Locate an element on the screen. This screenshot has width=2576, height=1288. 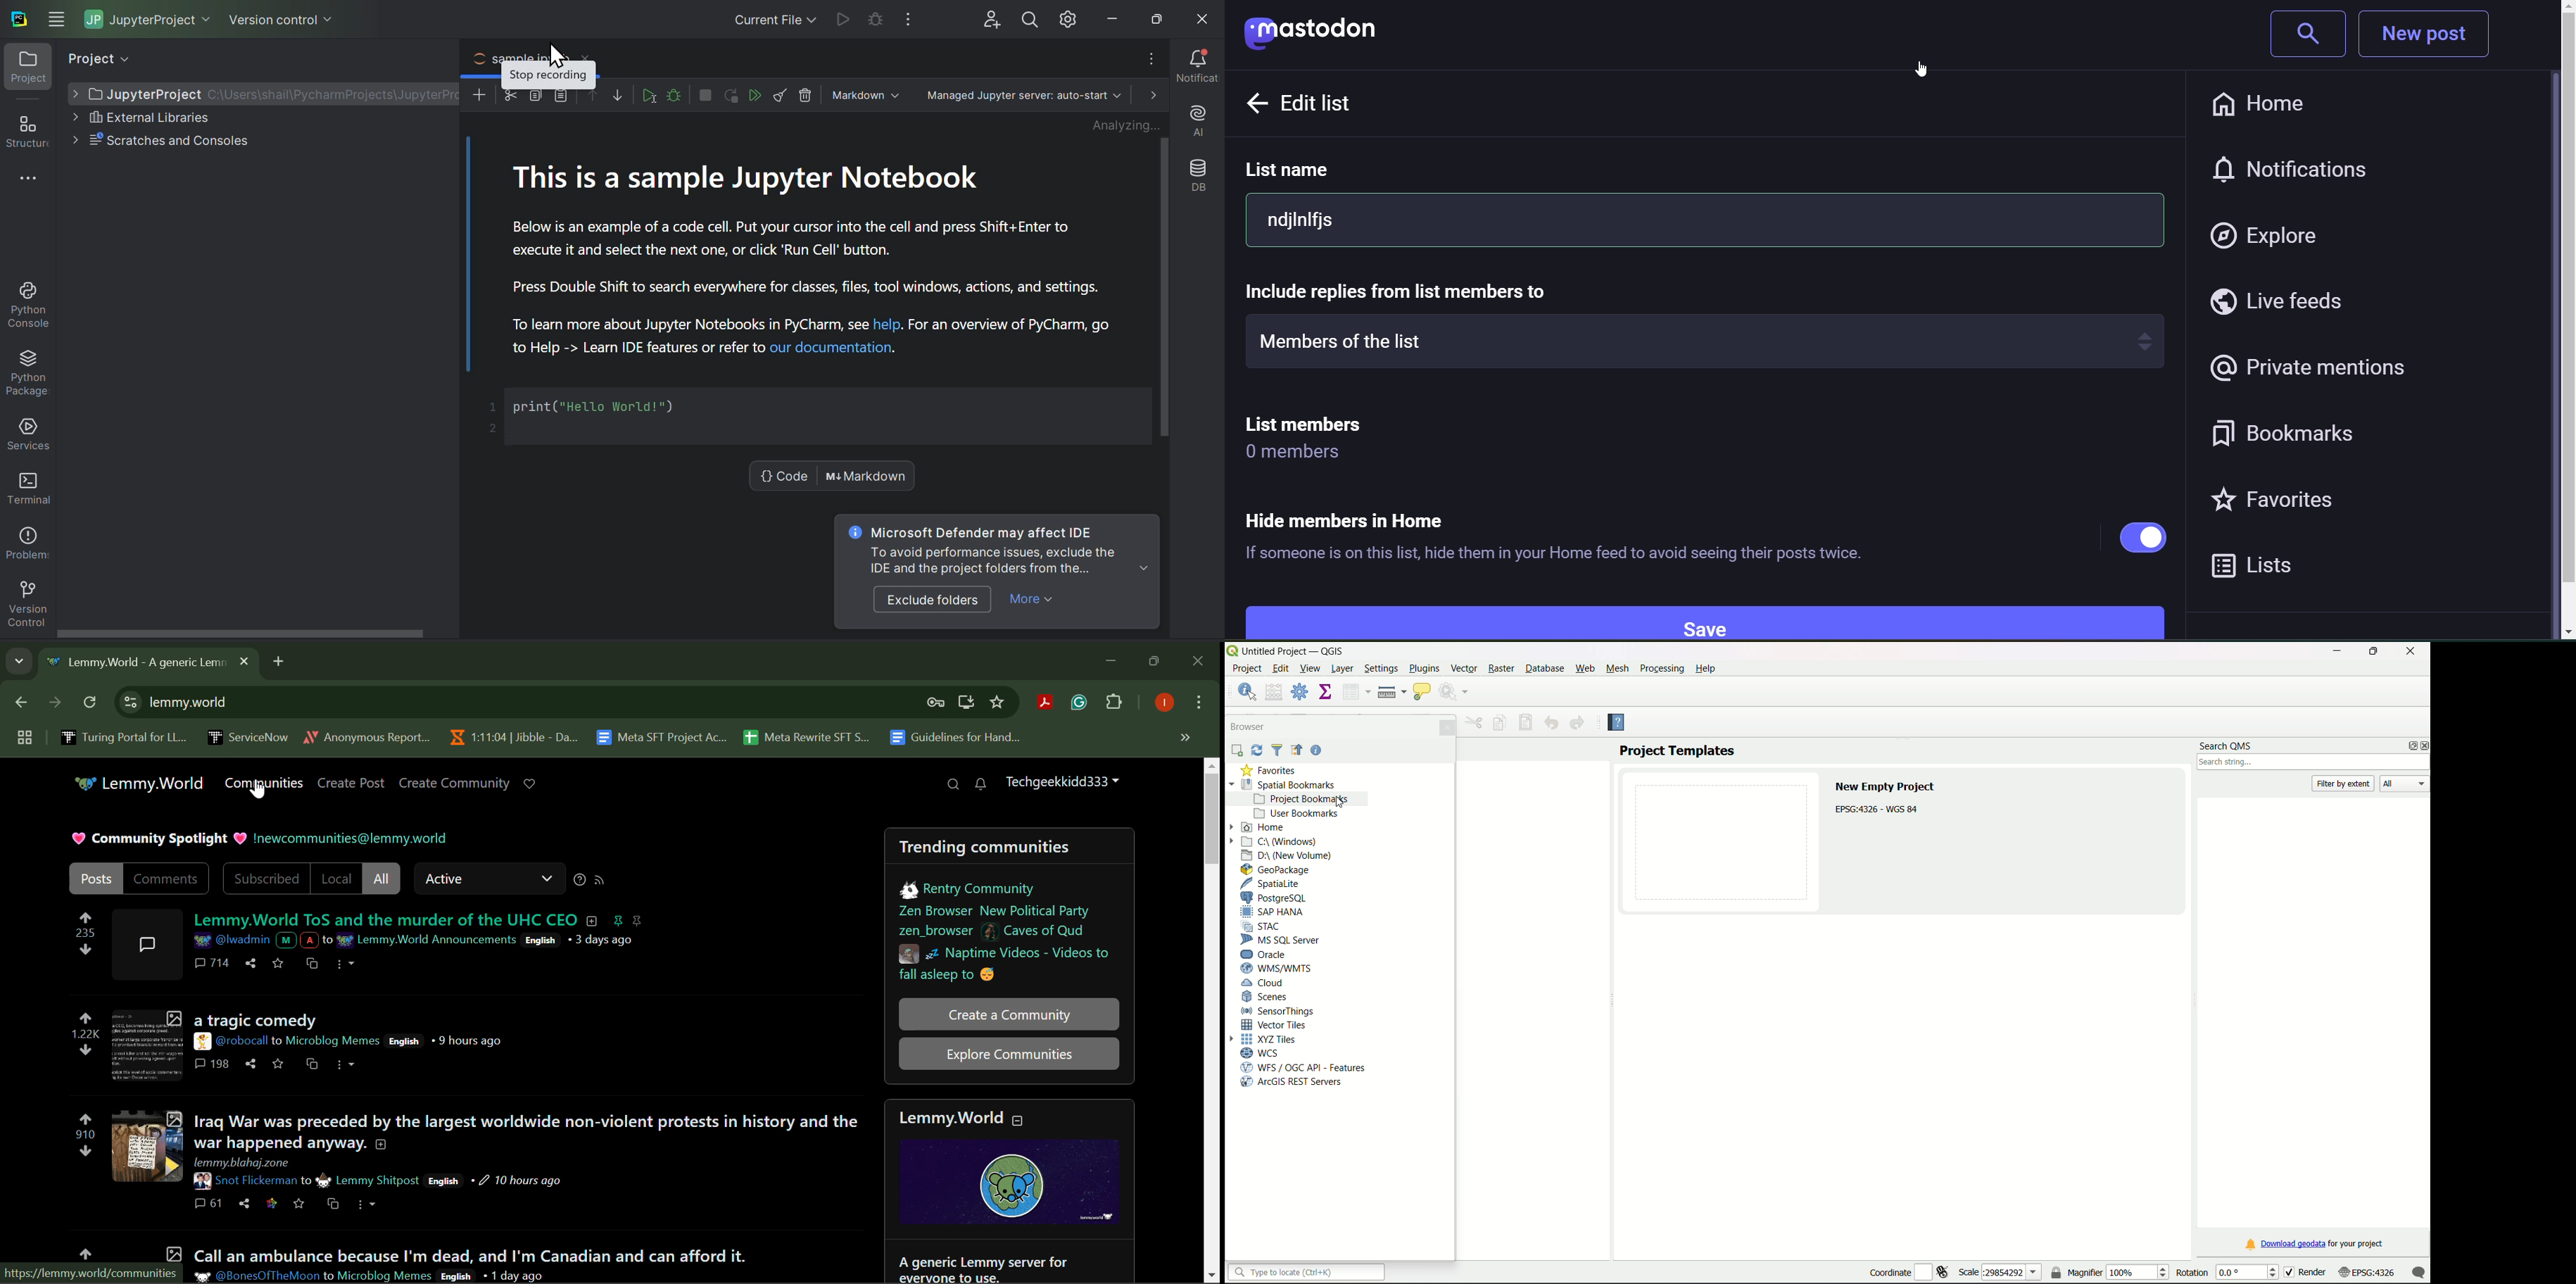
Services is located at coordinates (27, 431).